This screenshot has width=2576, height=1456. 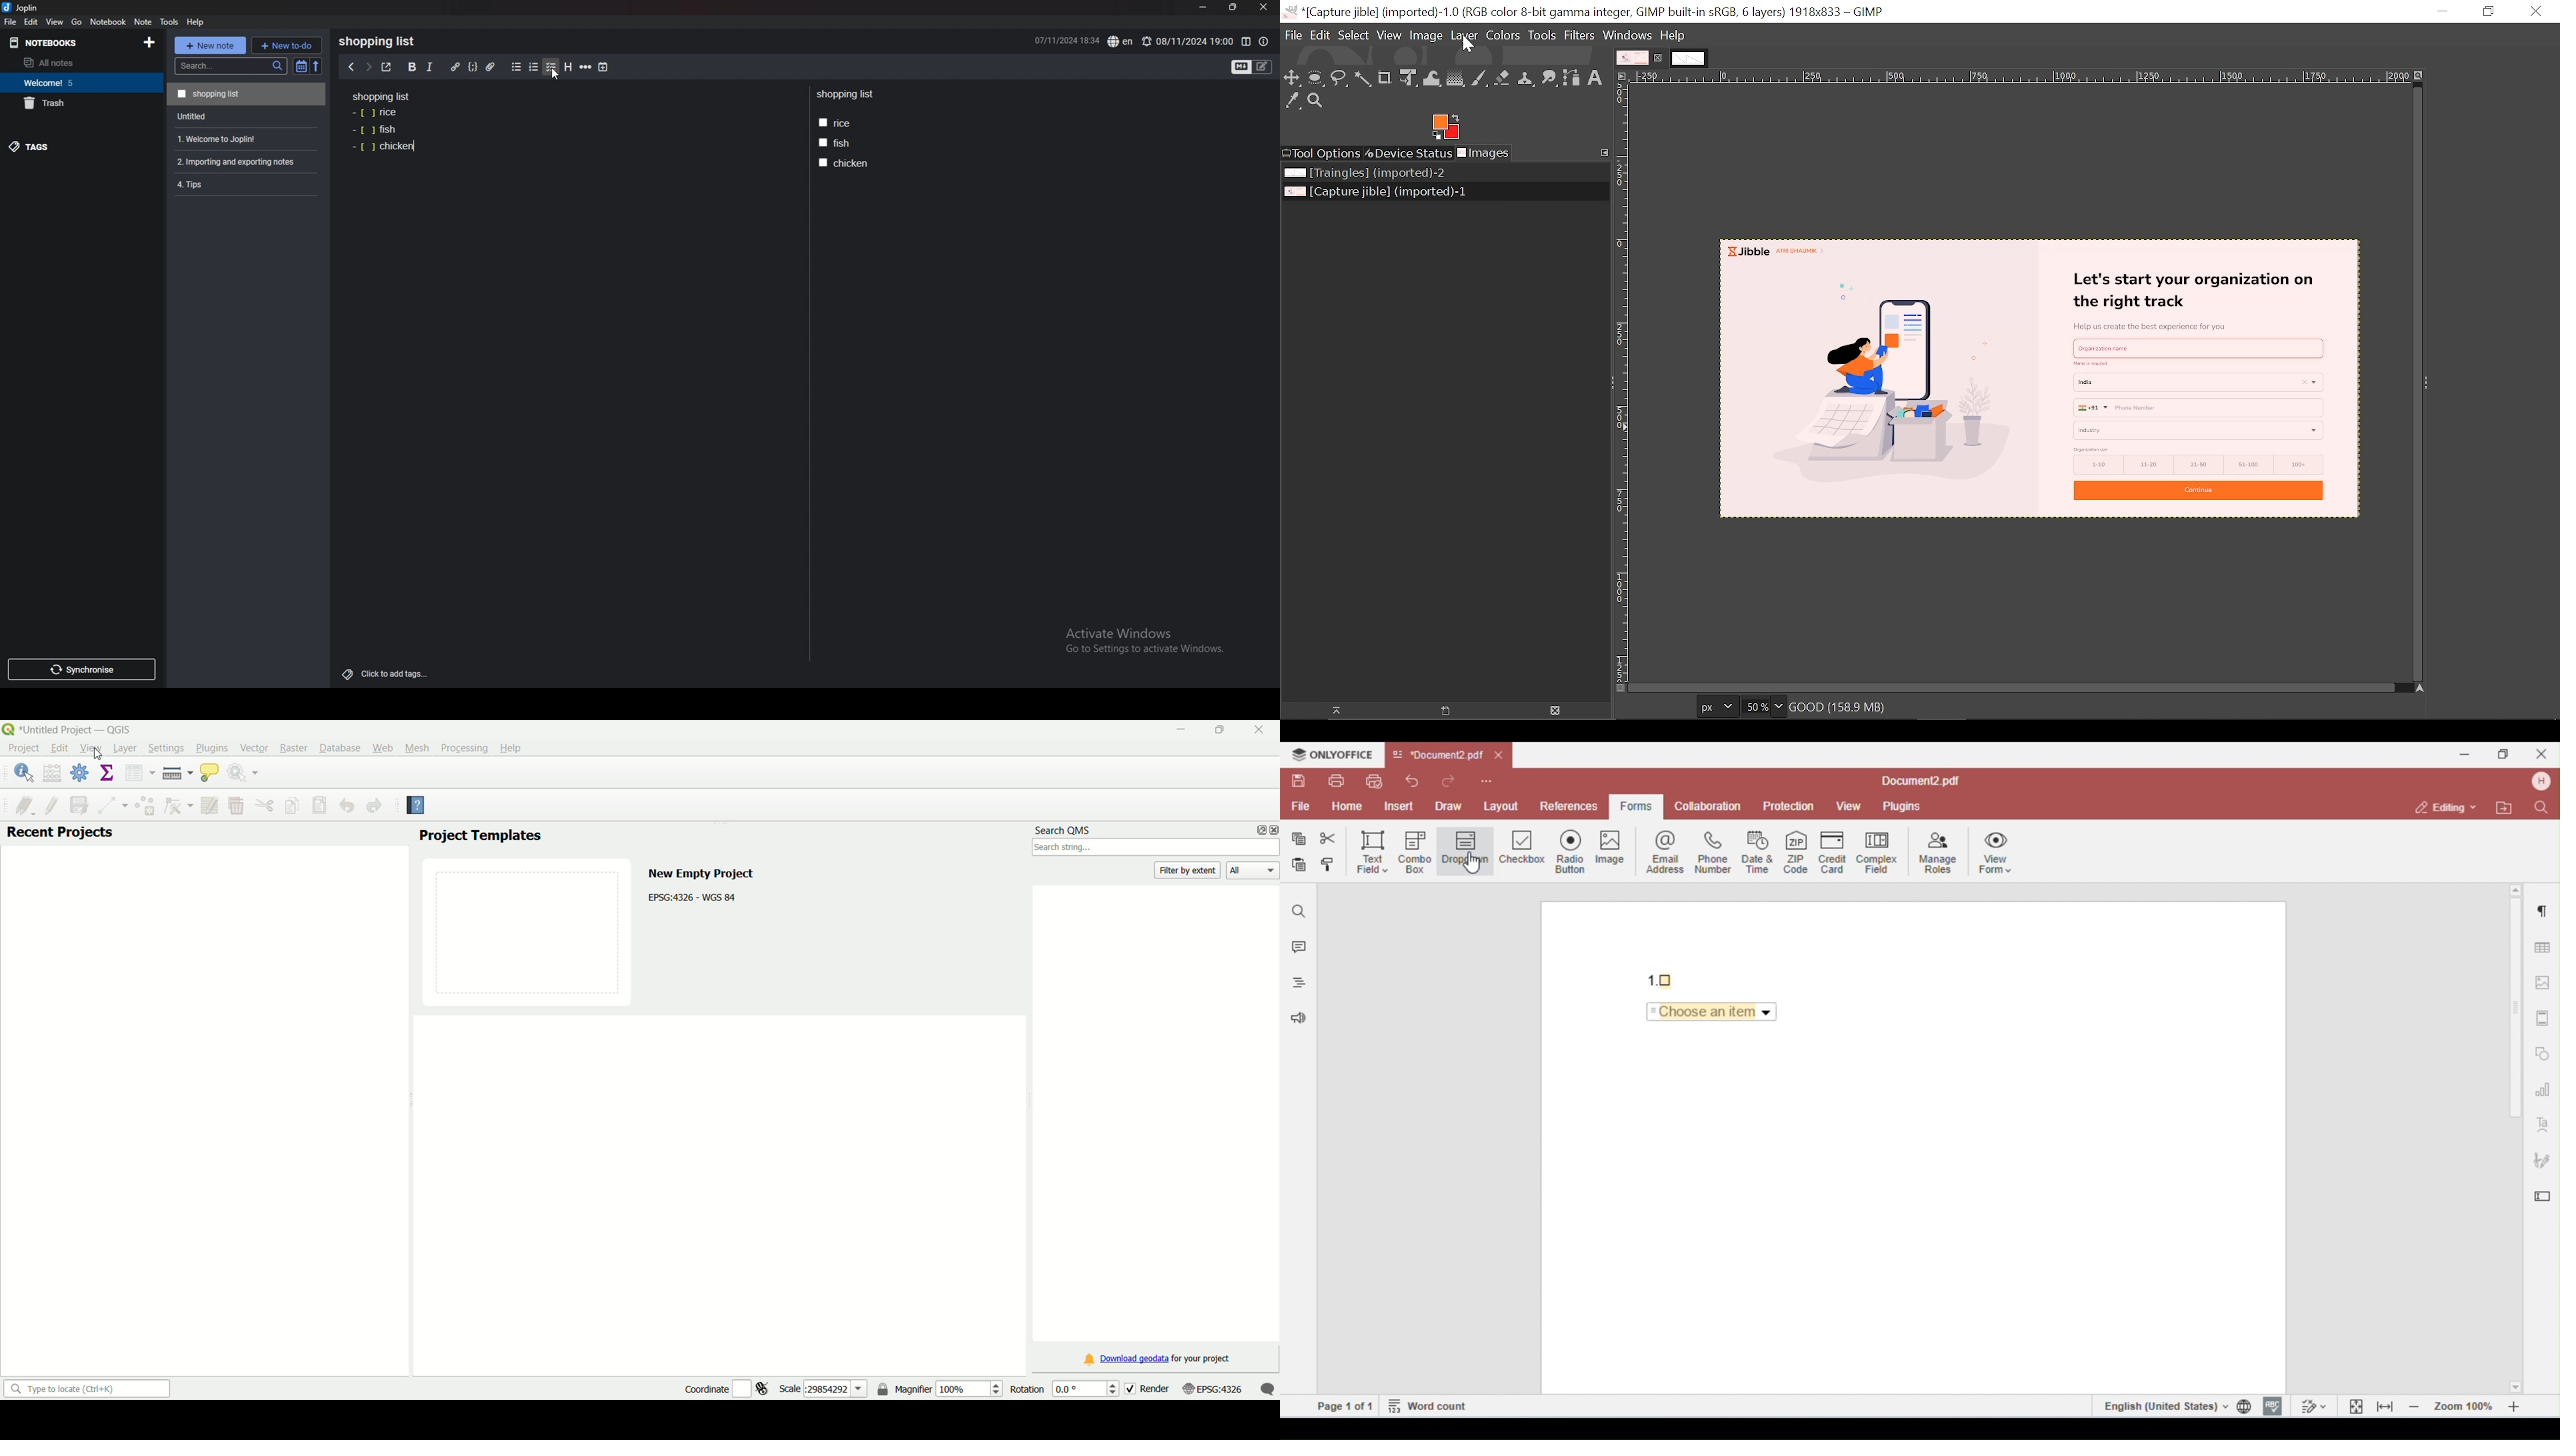 I want to click on joplin, so click(x=23, y=7).